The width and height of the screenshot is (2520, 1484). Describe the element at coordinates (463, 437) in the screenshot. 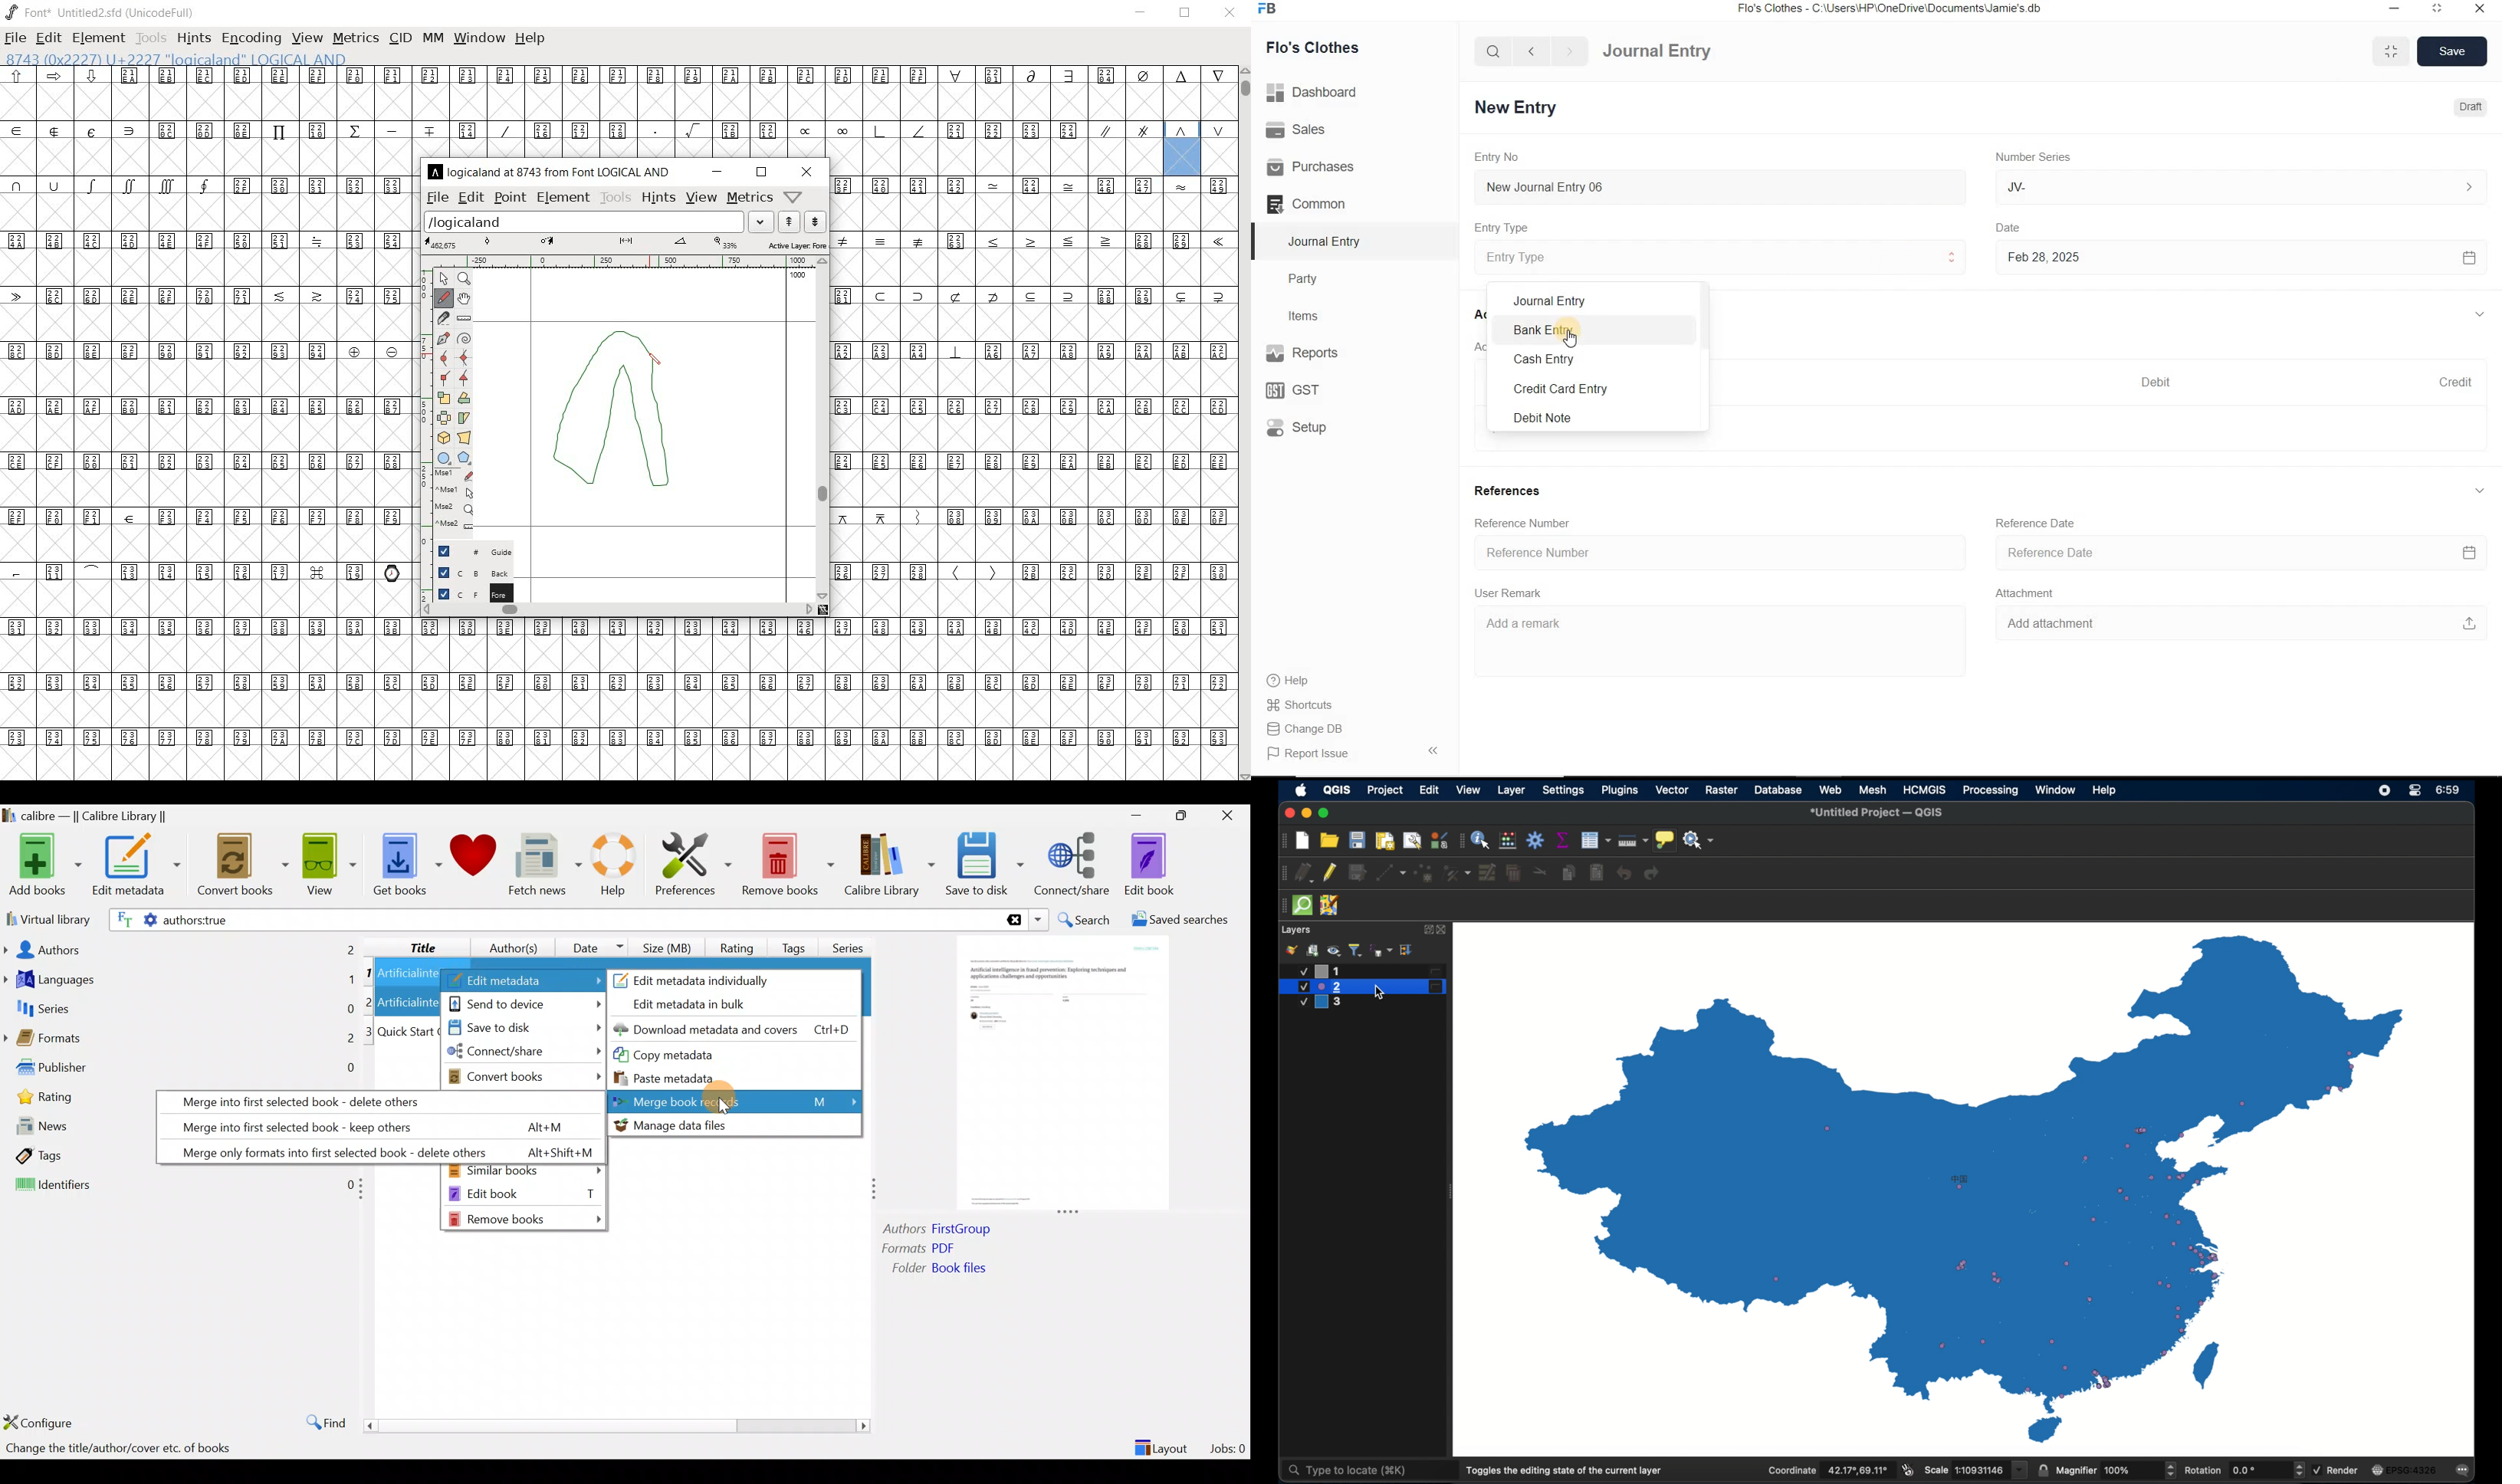

I see `perform a perspective transformation on the selection` at that location.